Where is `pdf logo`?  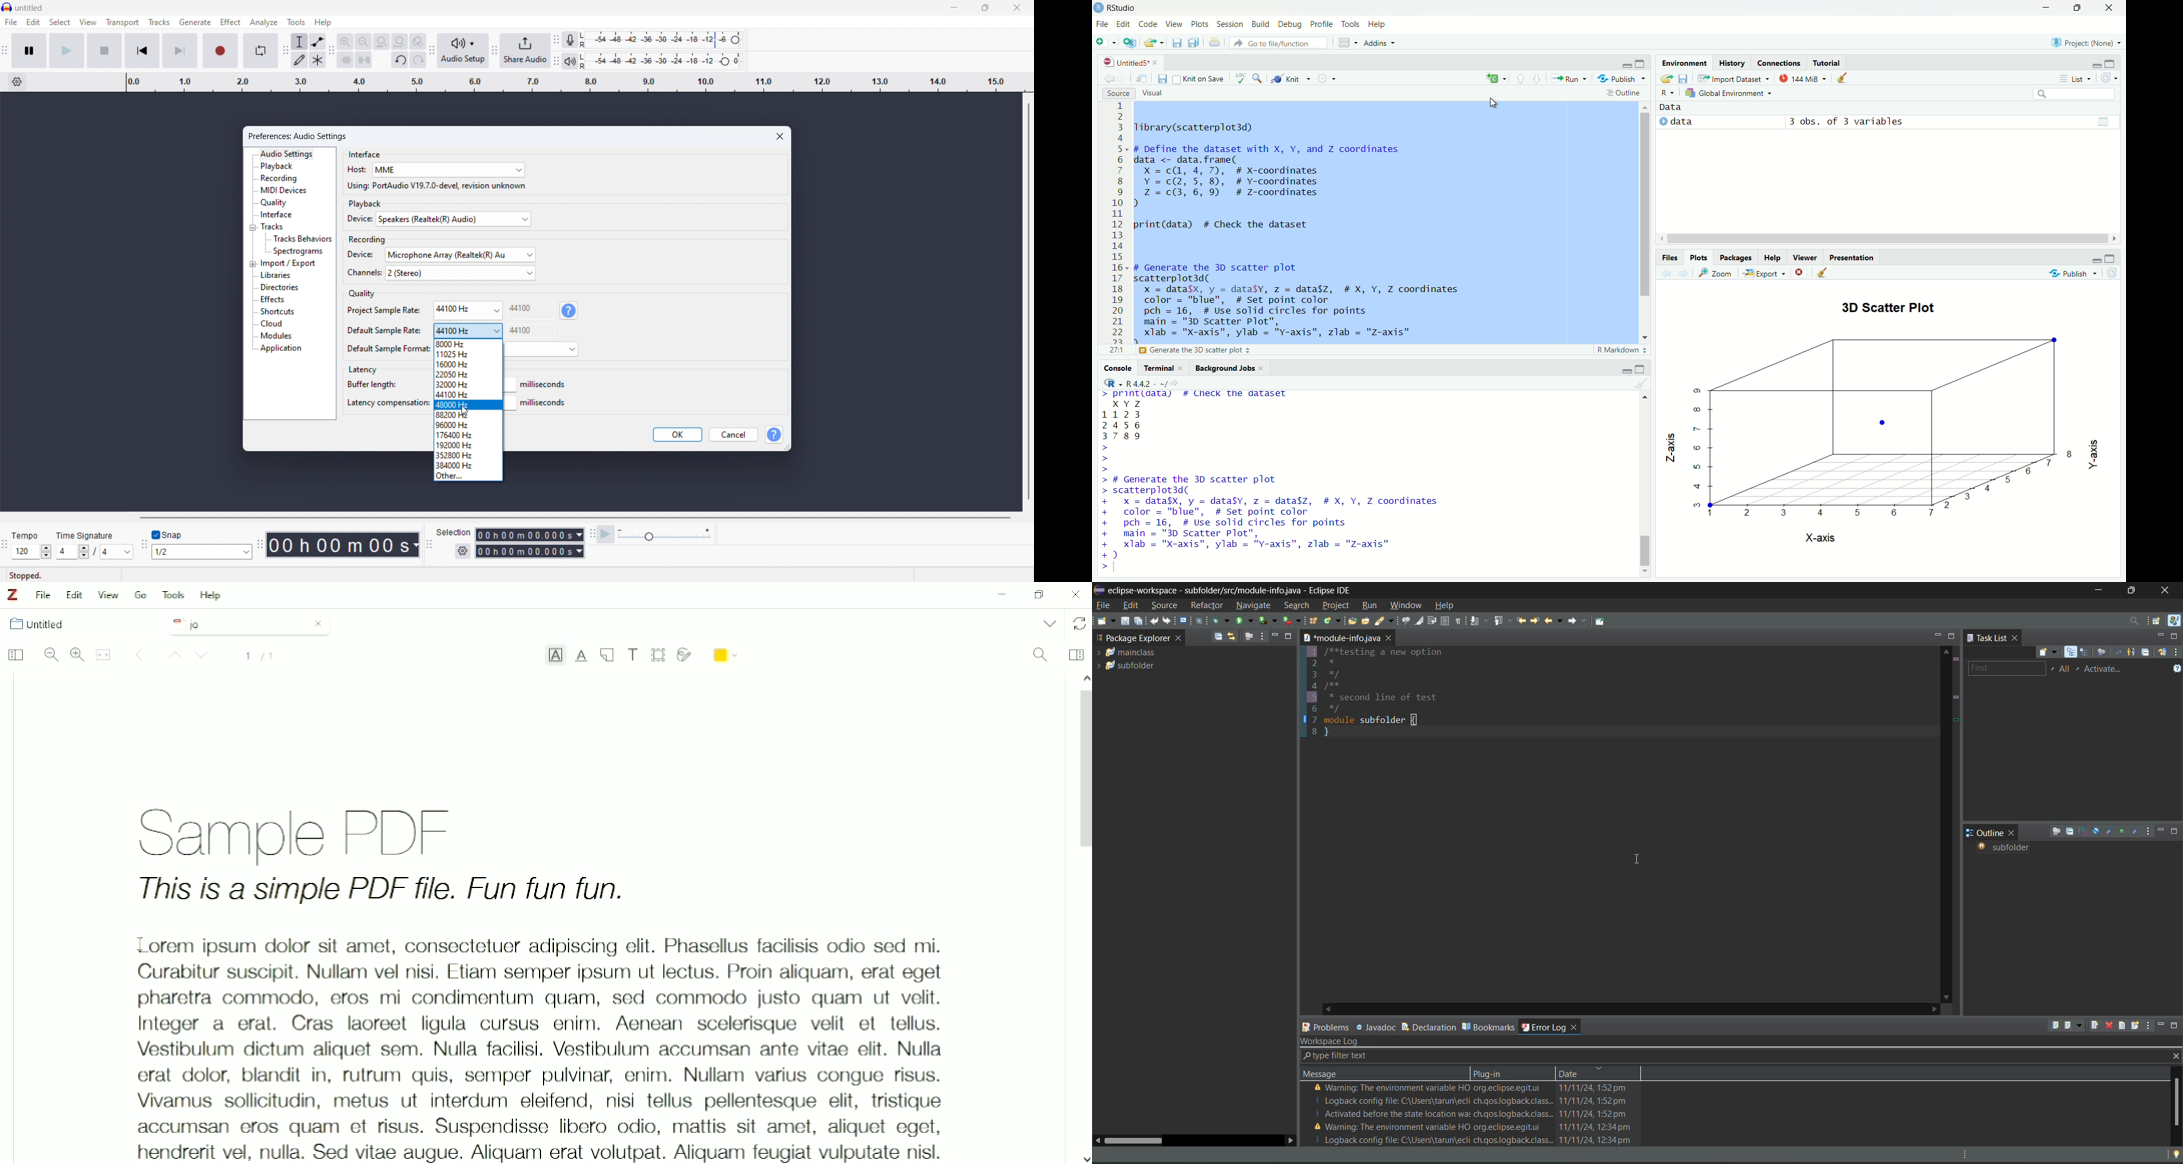 pdf logo is located at coordinates (174, 623).